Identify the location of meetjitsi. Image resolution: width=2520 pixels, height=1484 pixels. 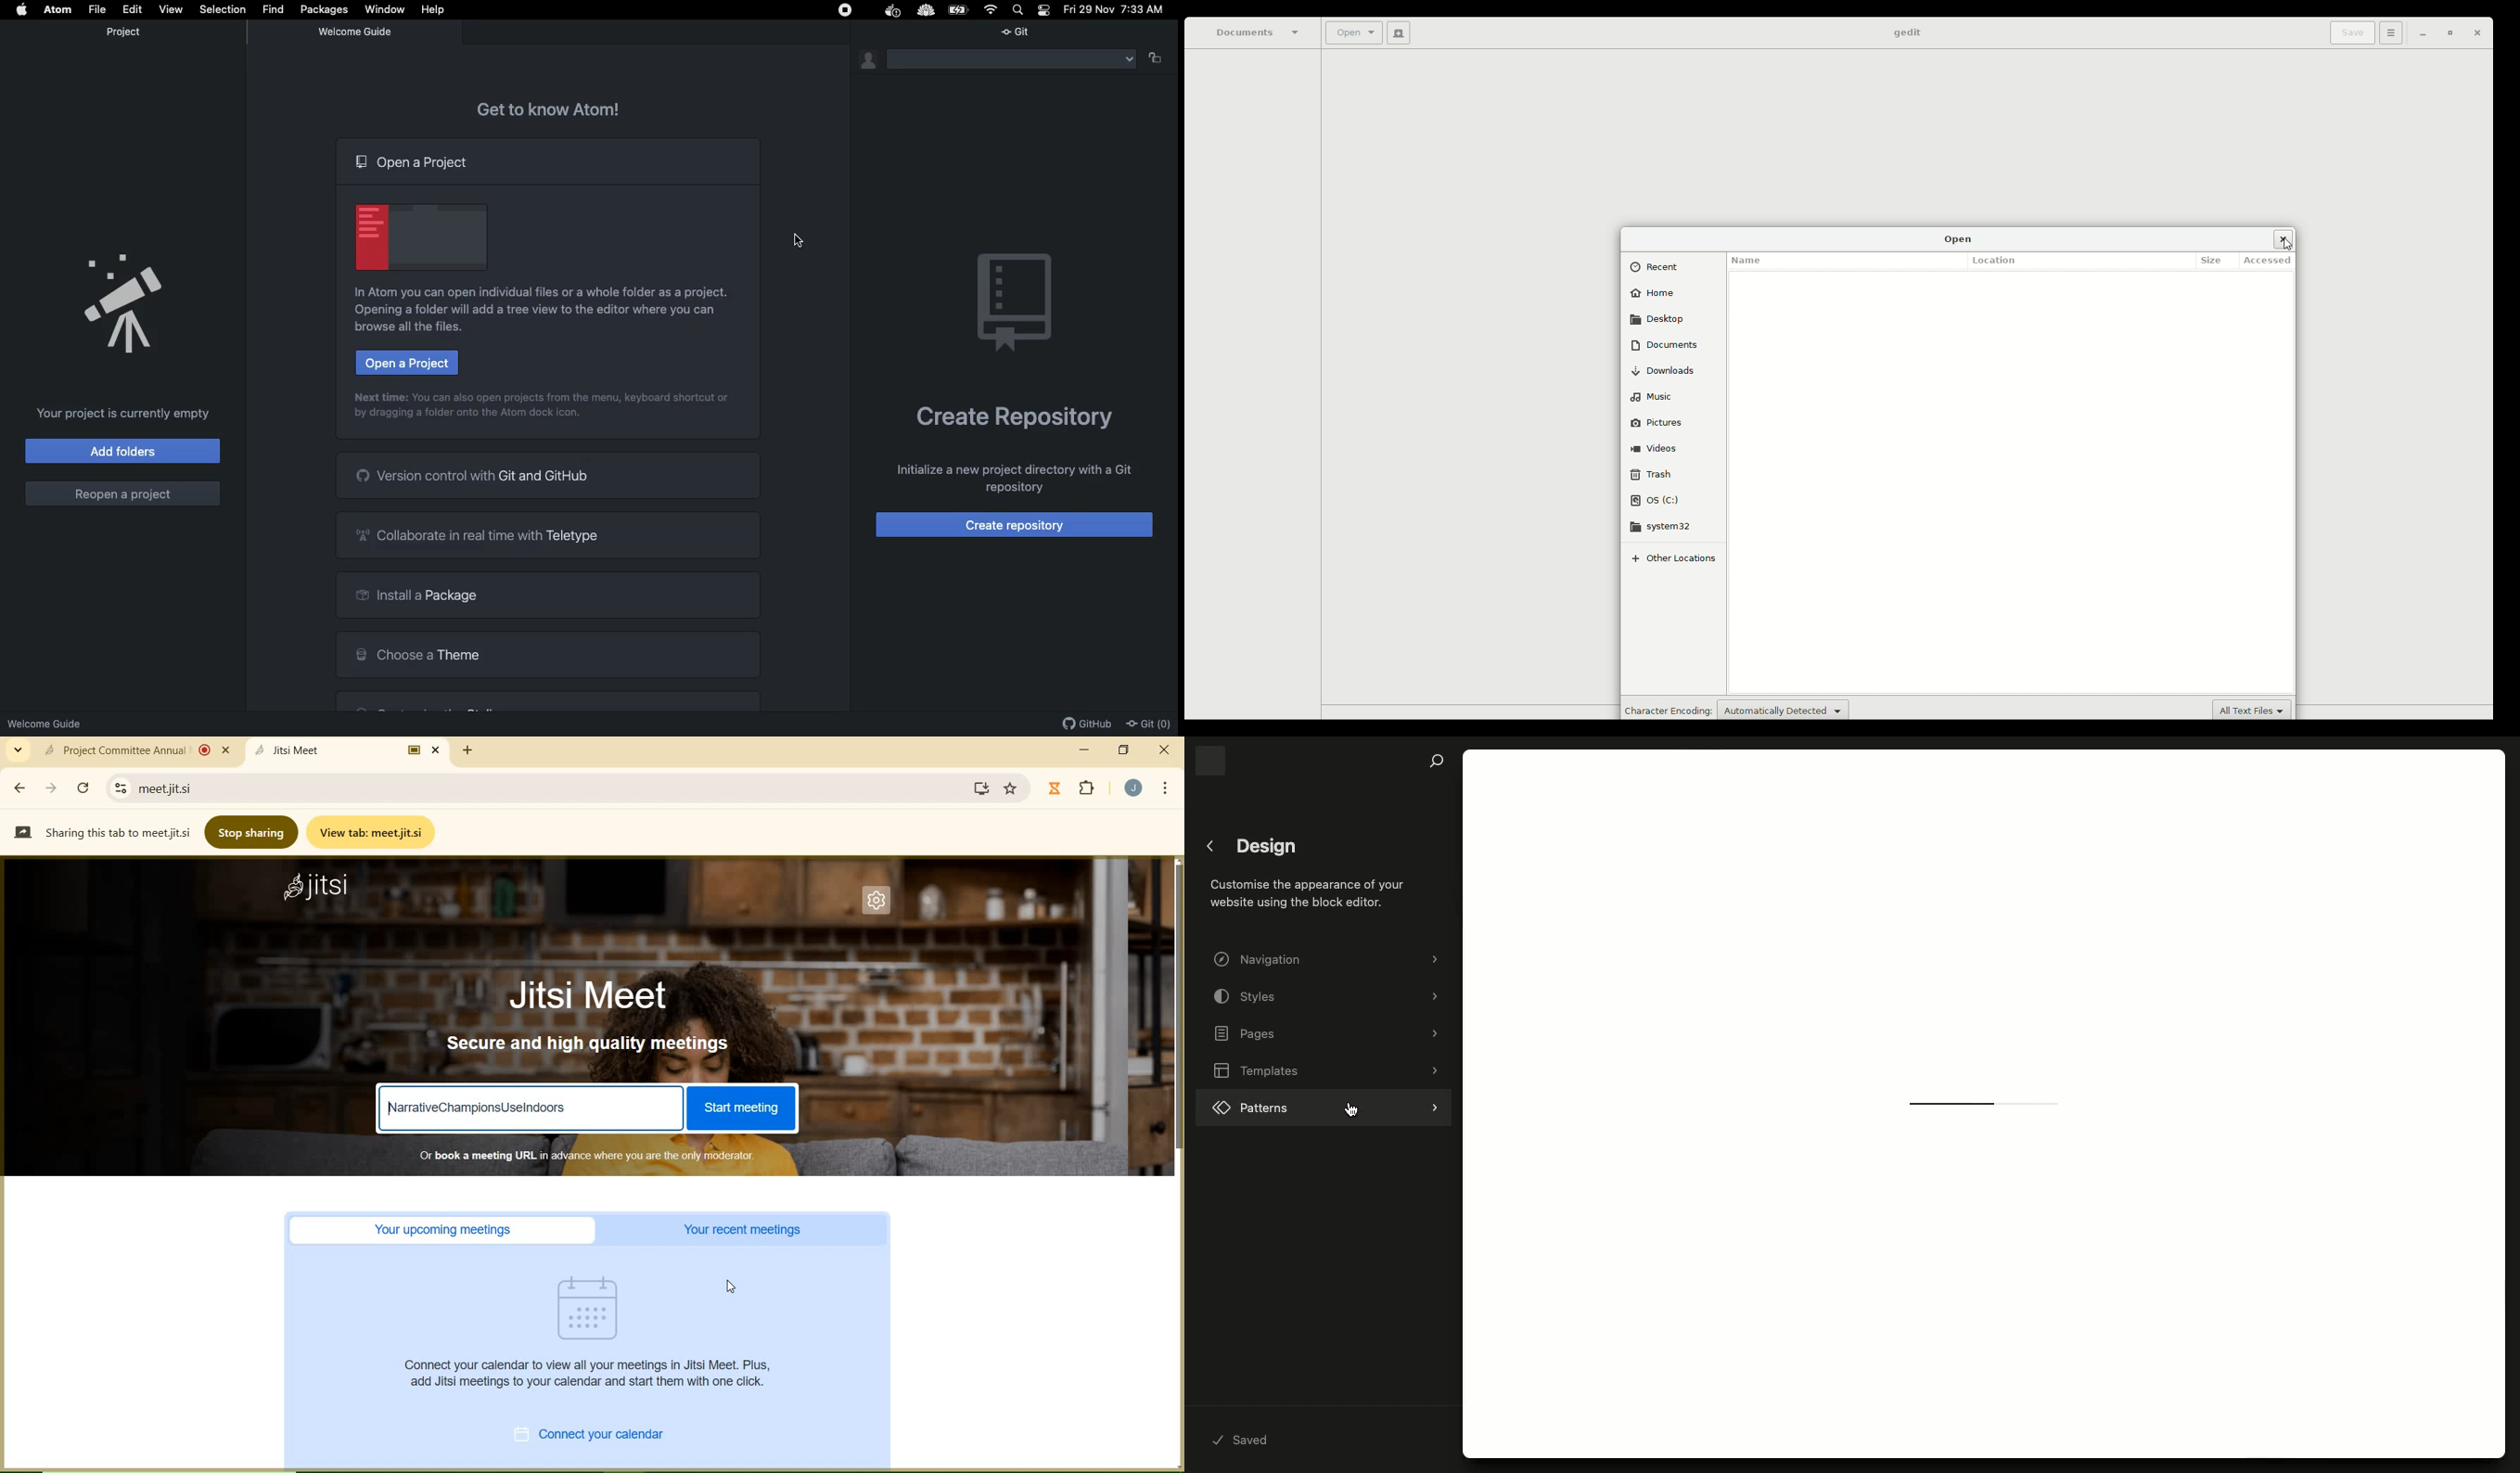
(174, 787).